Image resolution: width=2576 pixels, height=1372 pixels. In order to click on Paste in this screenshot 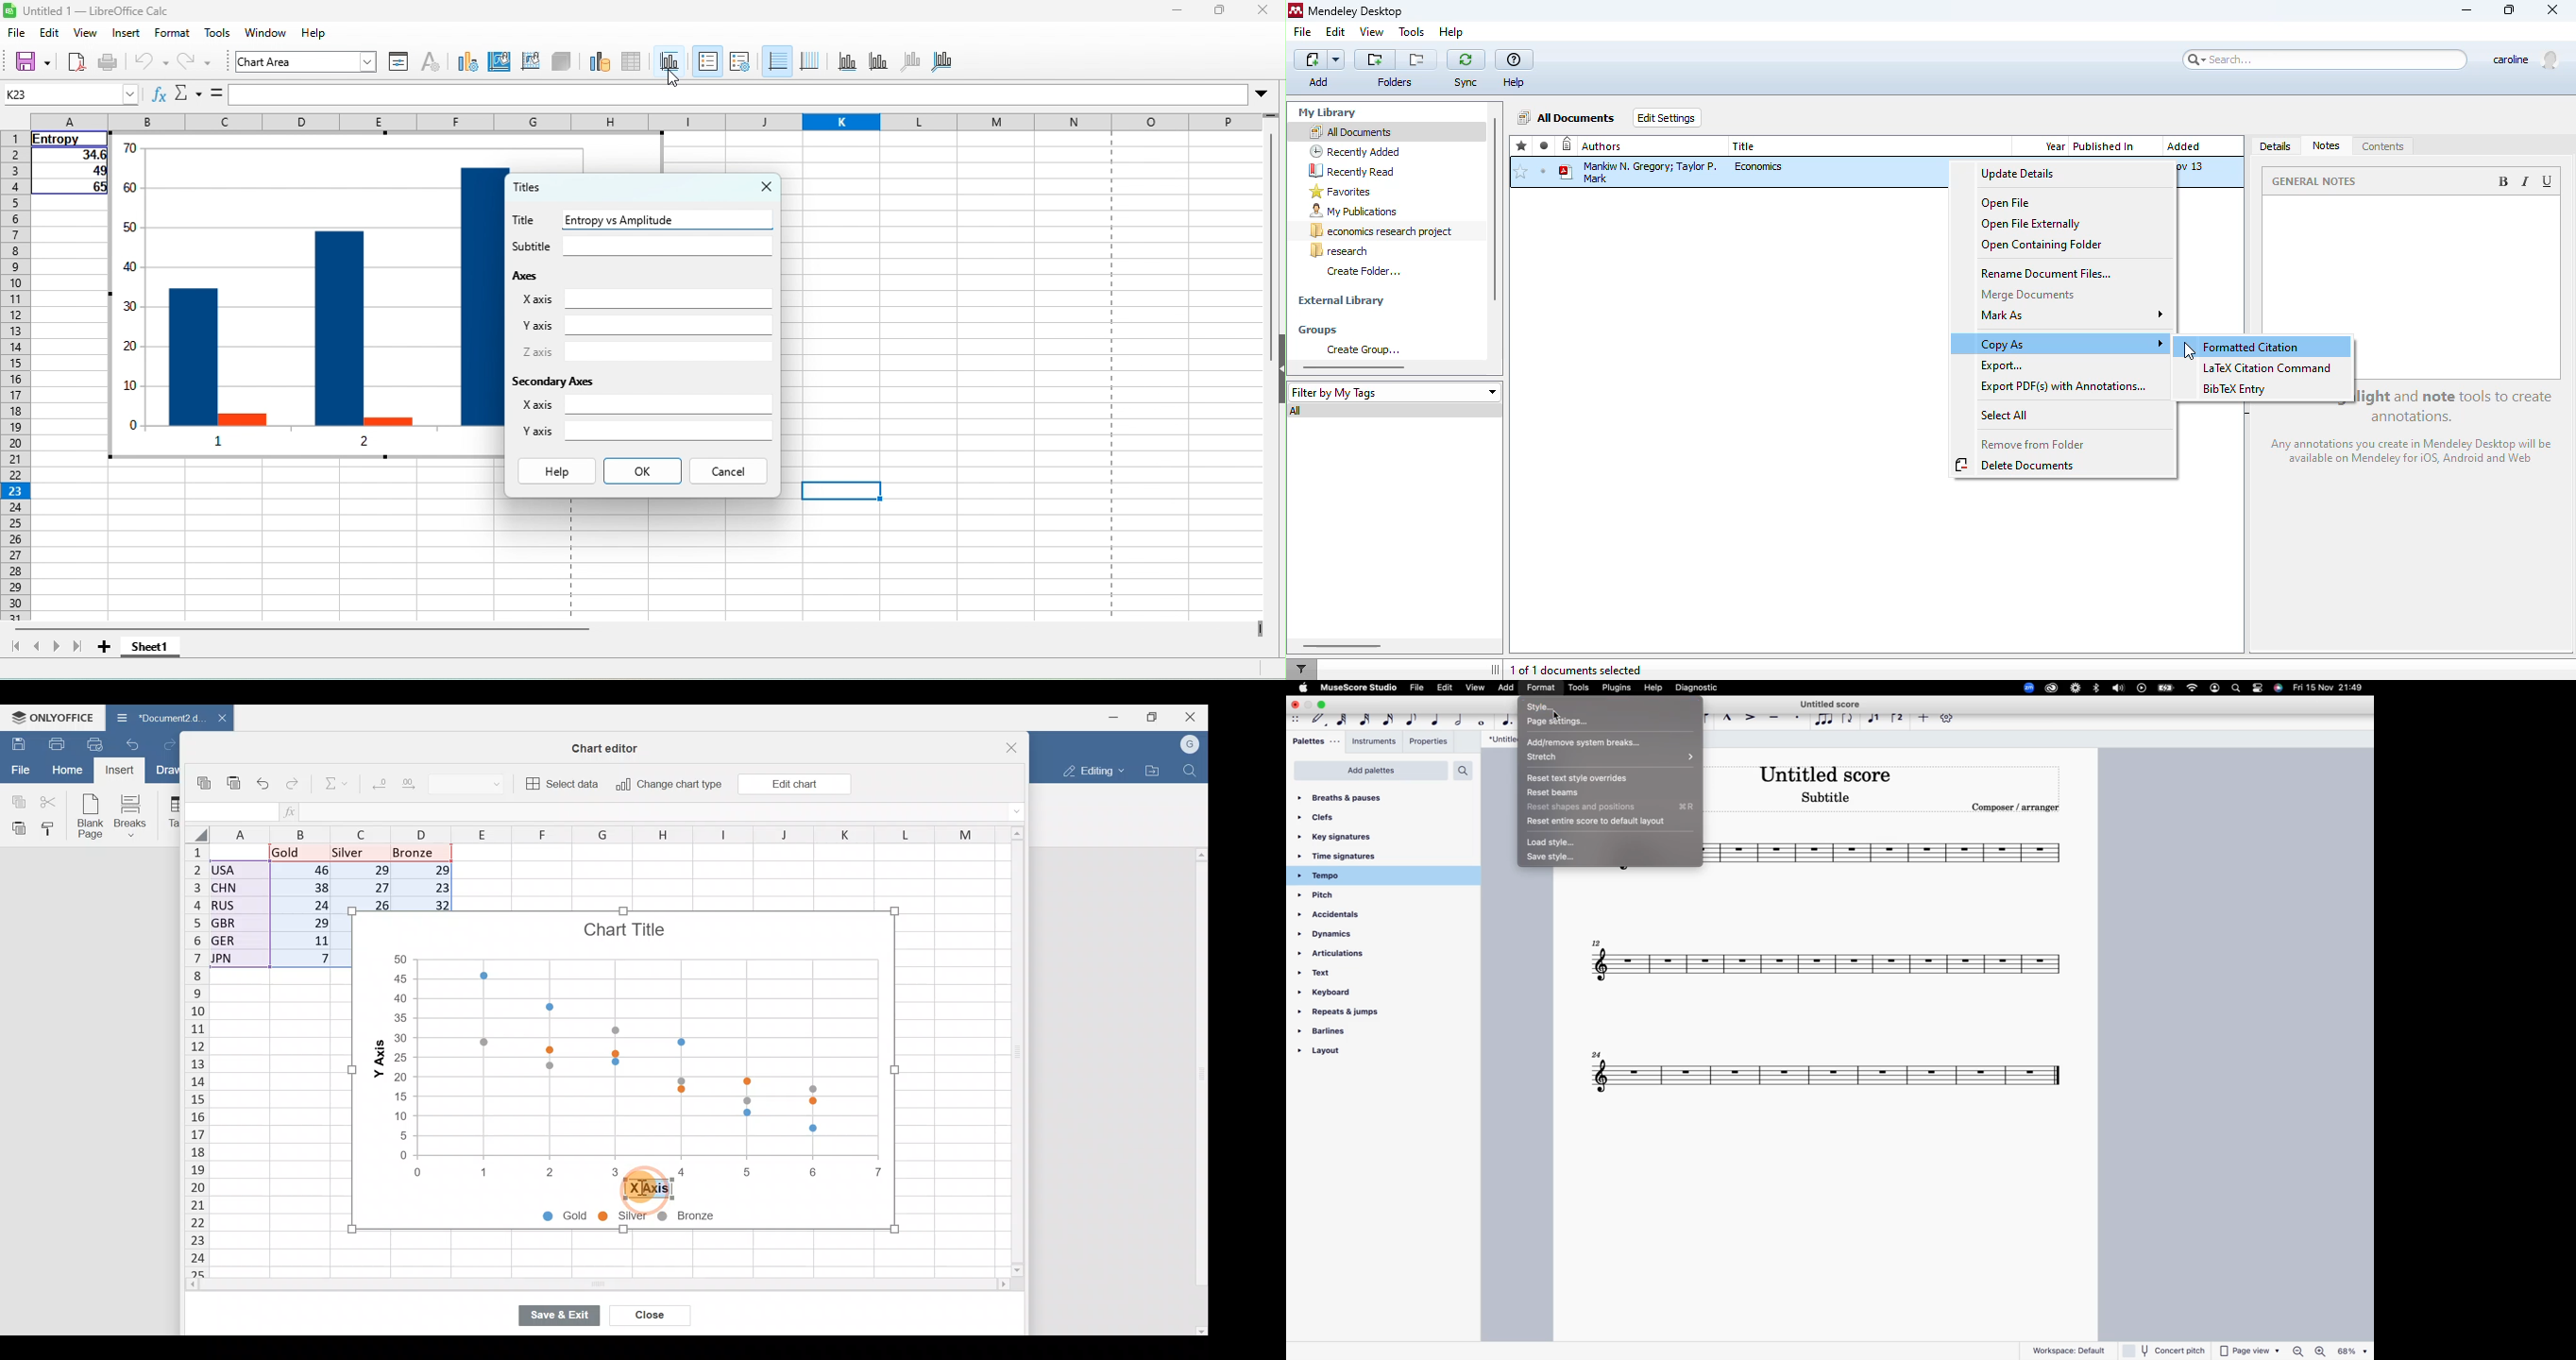, I will do `click(16, 828)`.